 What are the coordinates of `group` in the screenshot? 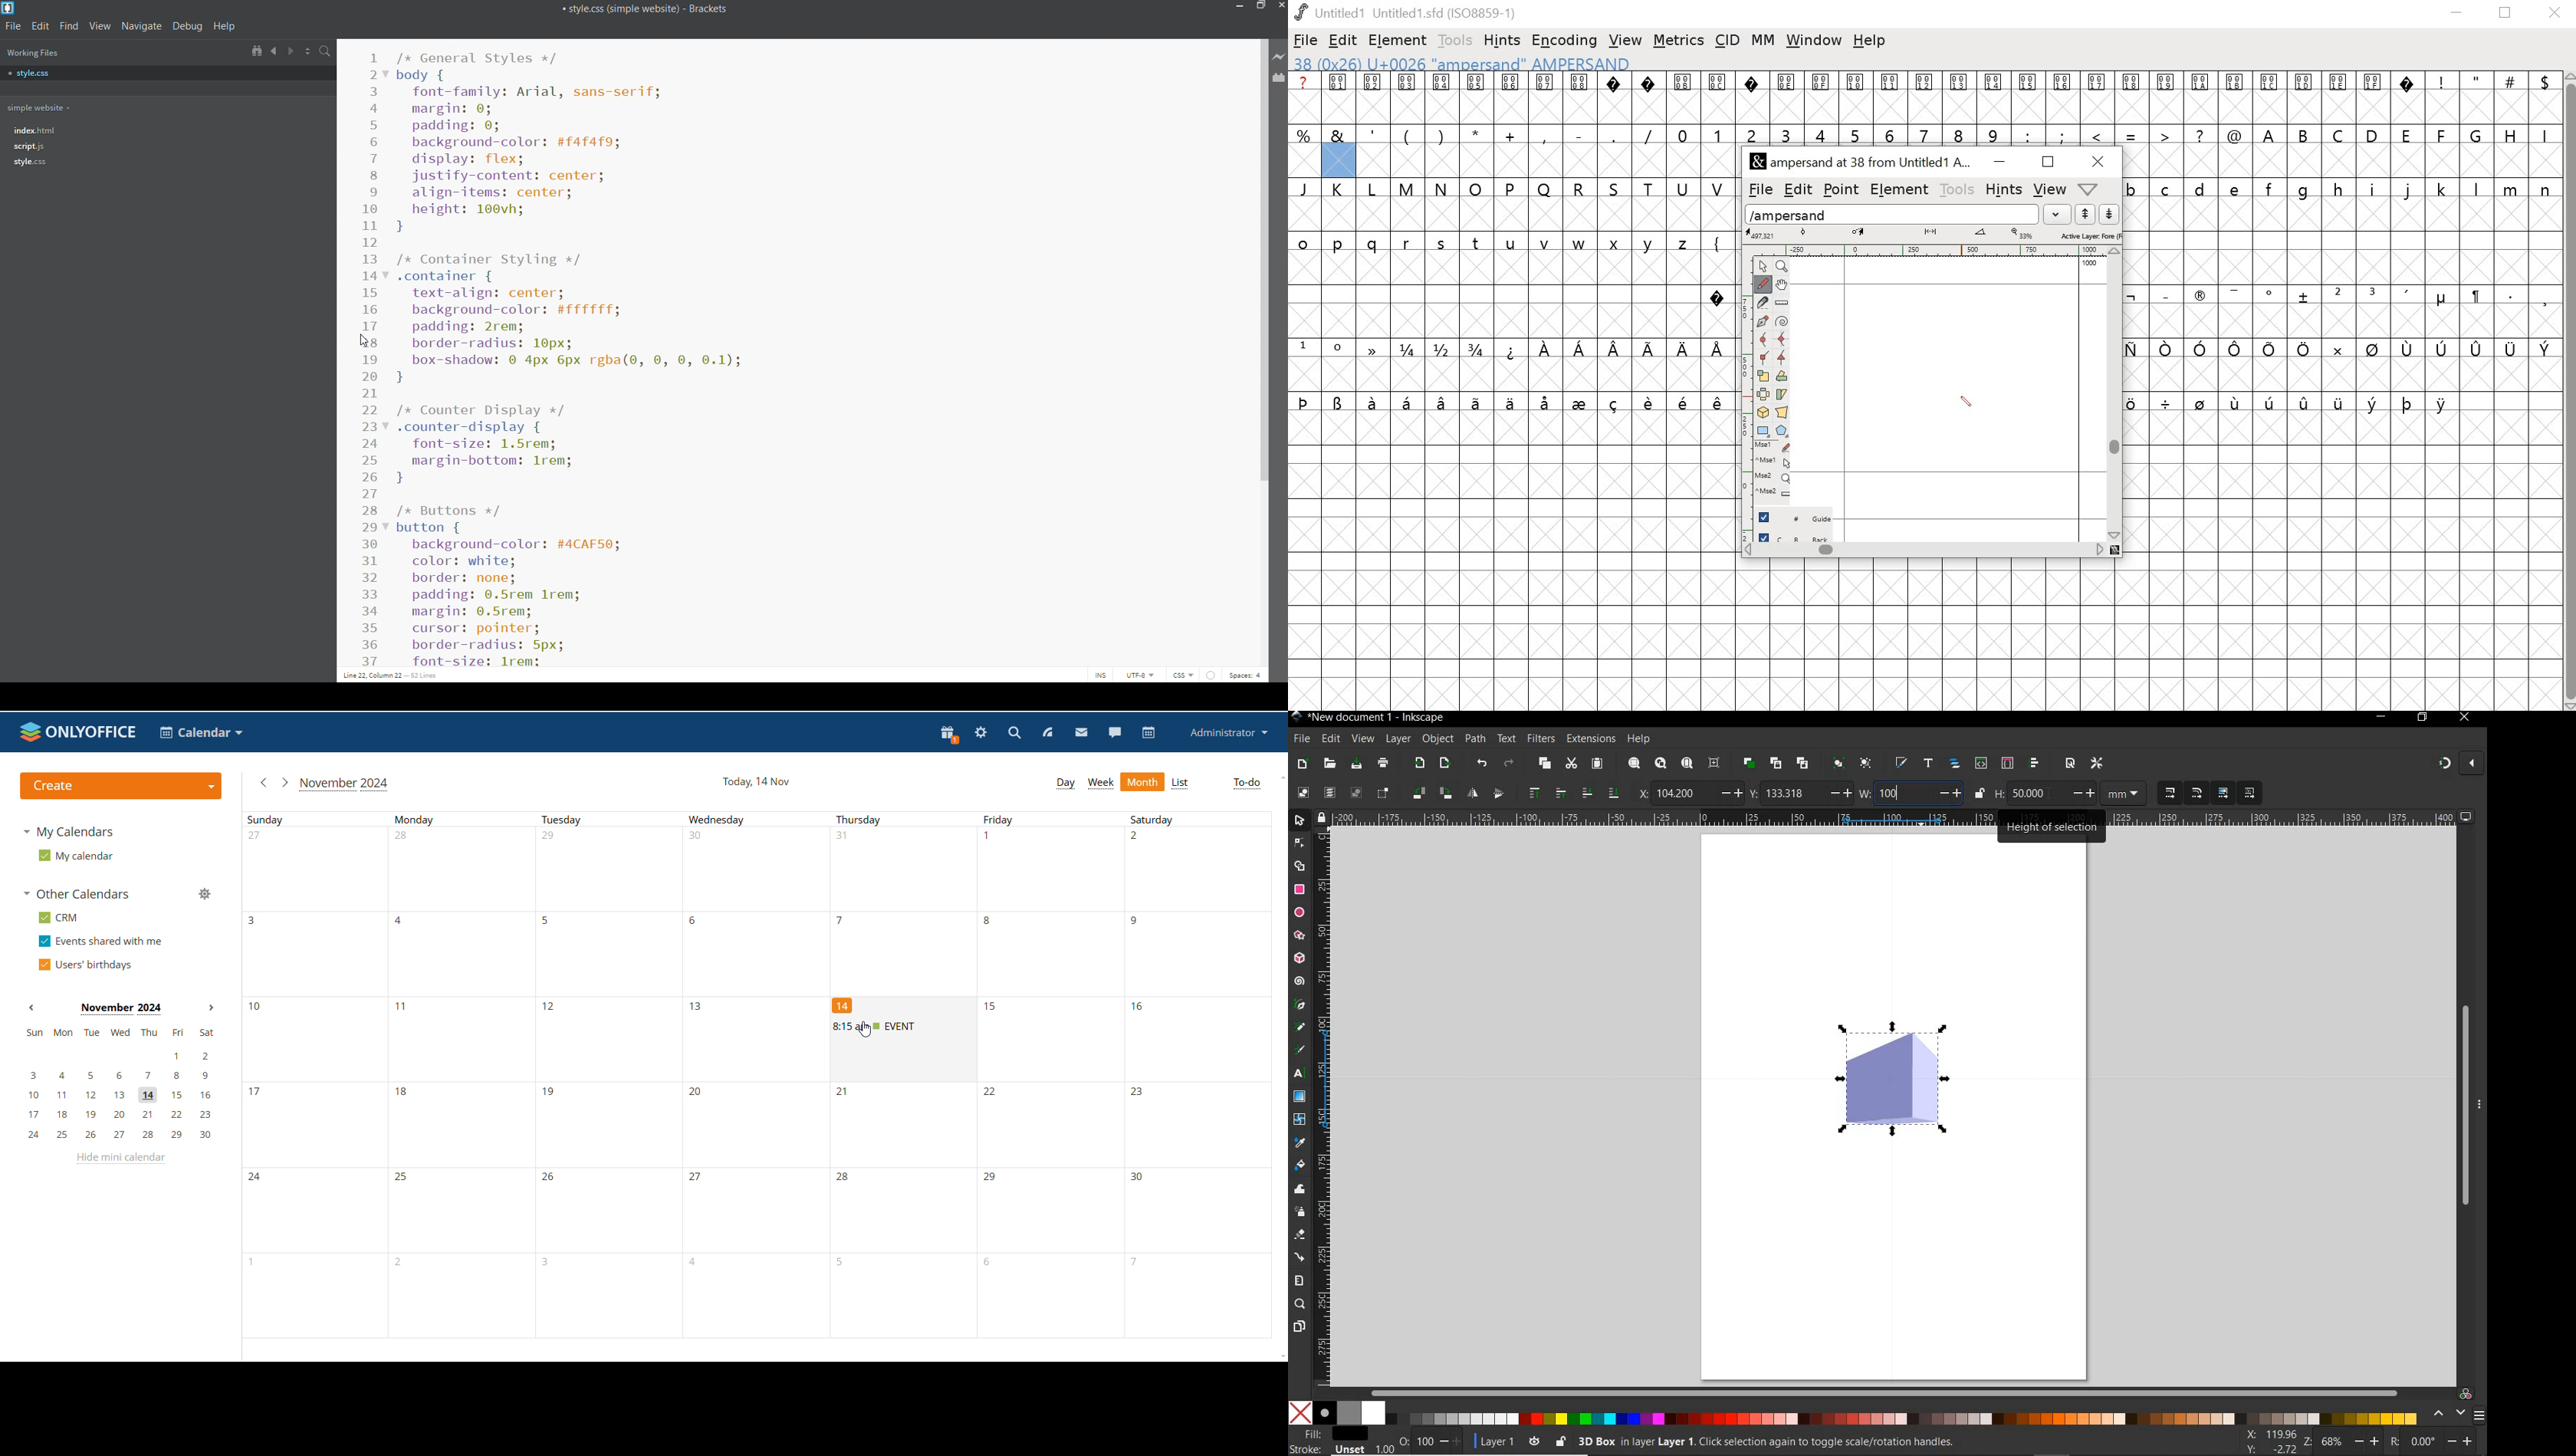 It's located at (1837, 762).